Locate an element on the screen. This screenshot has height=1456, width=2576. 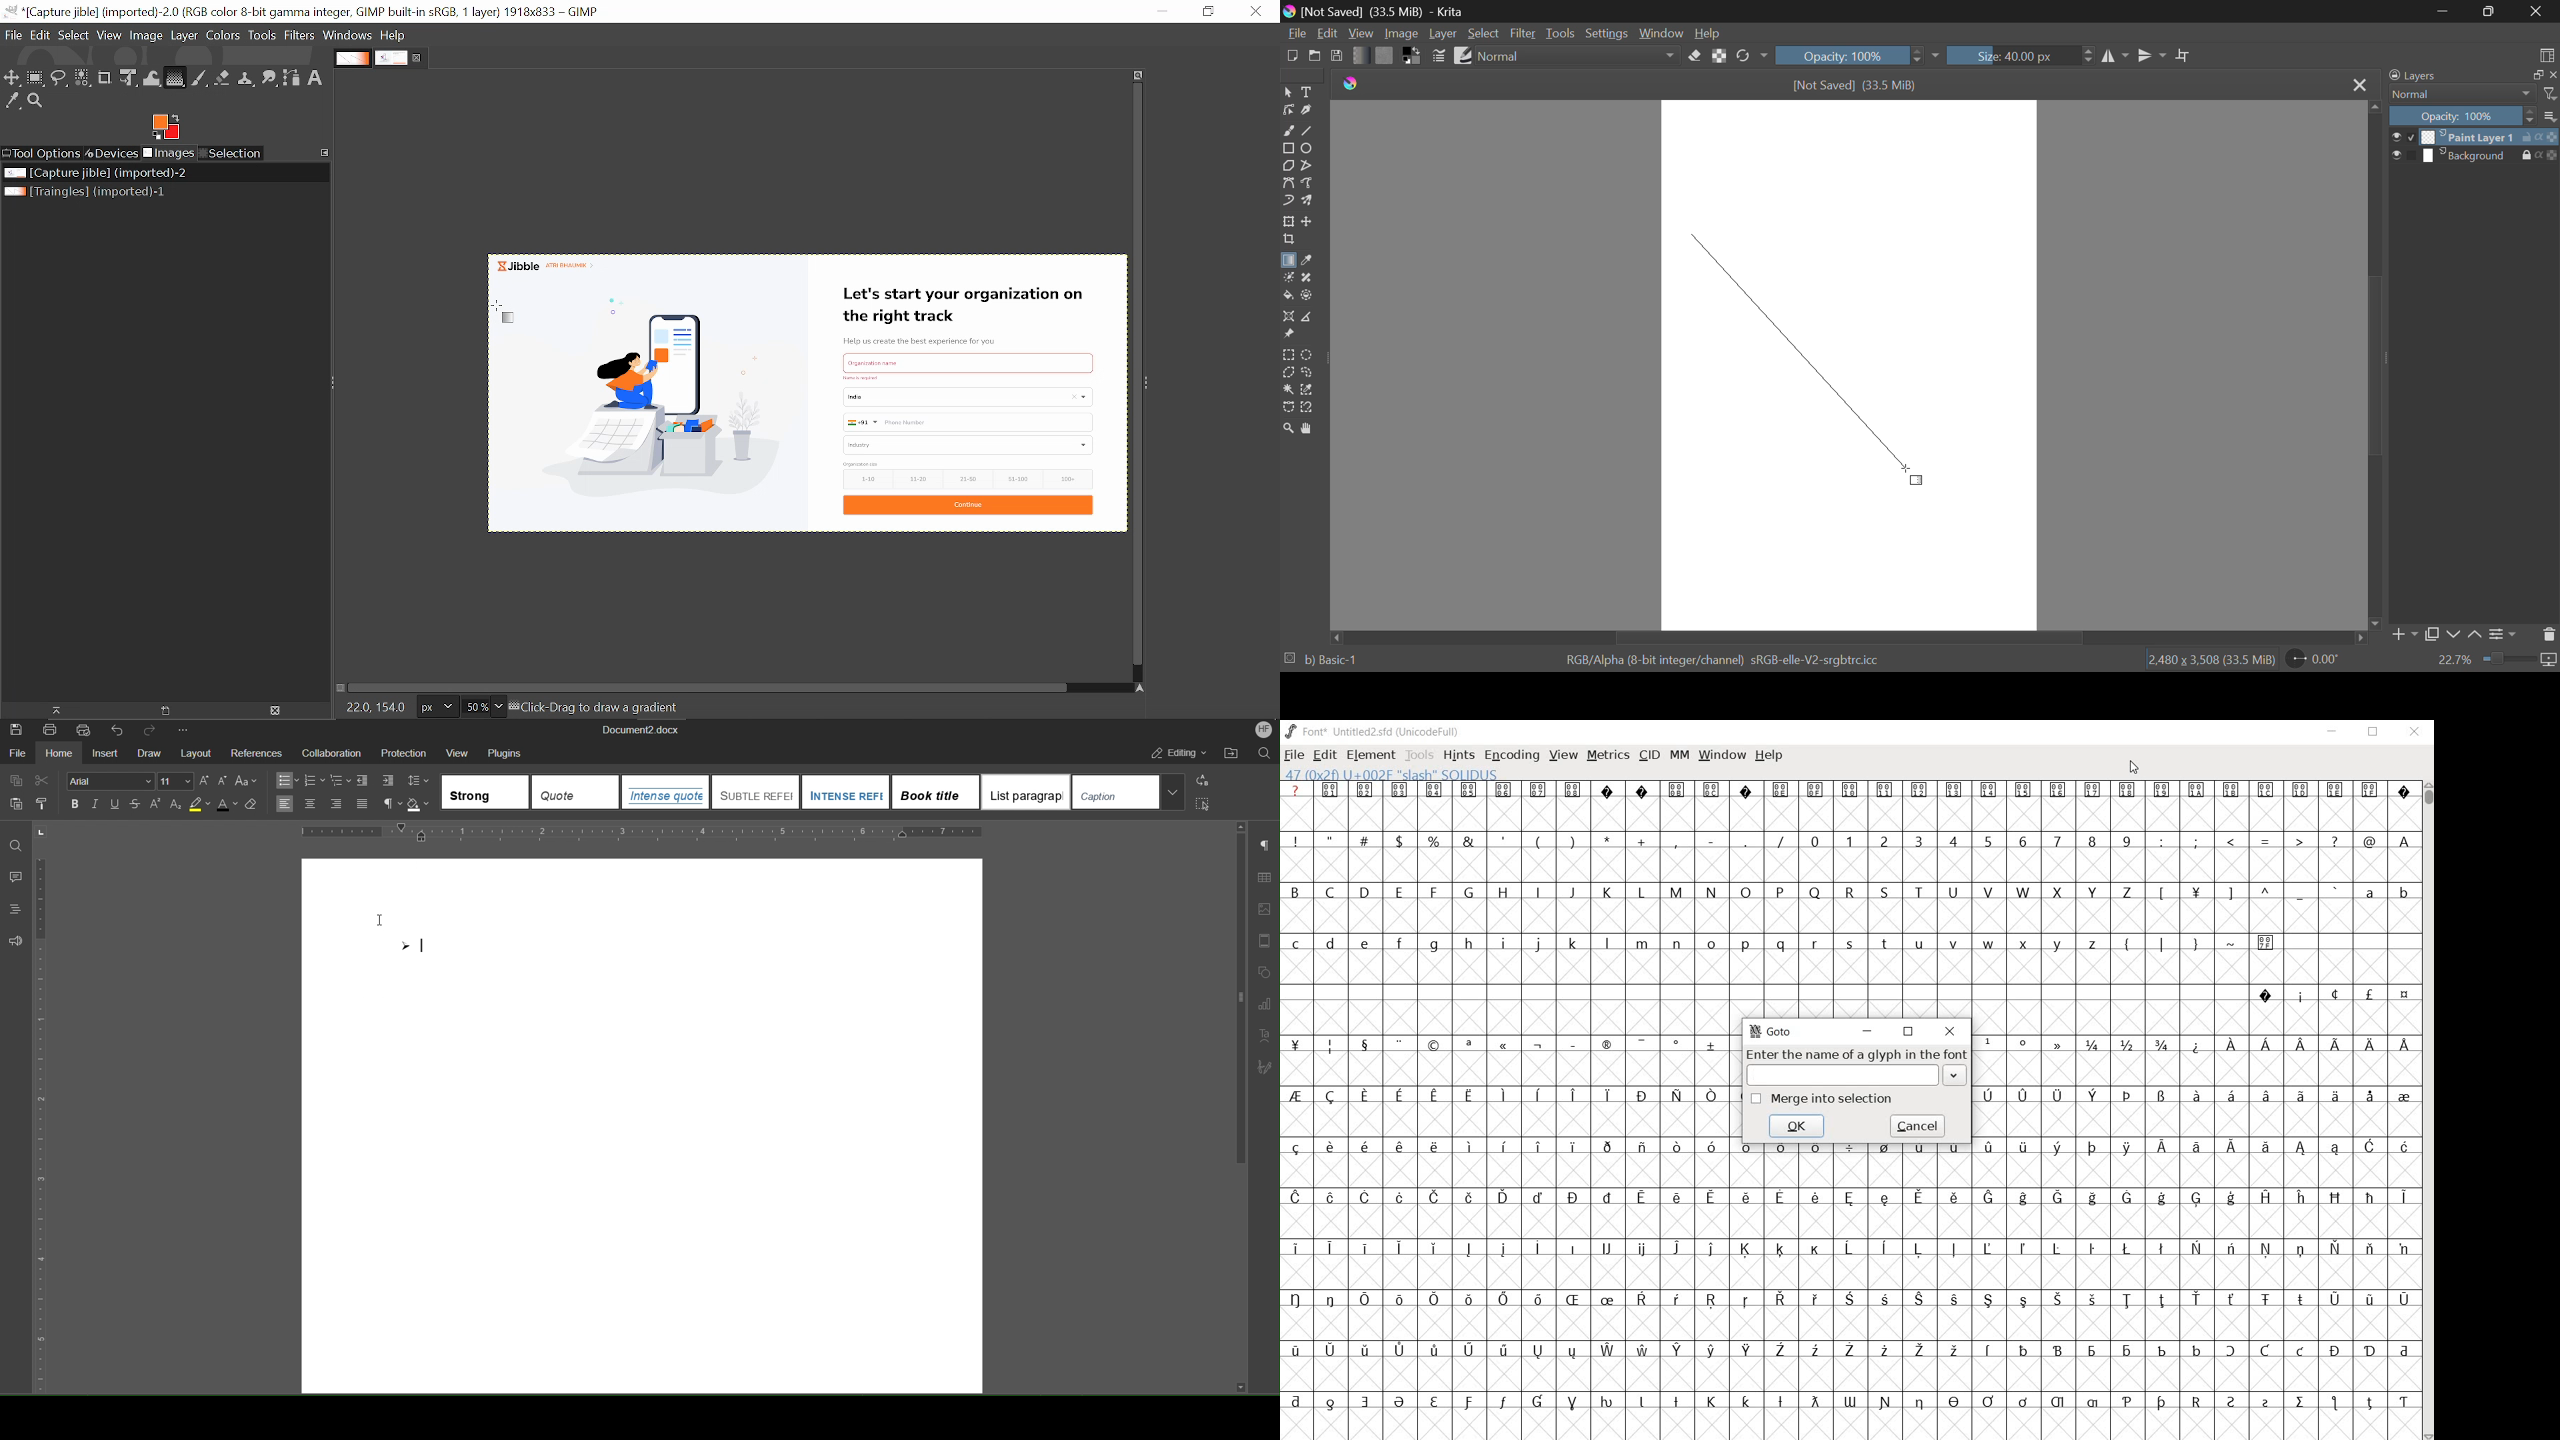
Minimize is located at coordinates (2491, 13).